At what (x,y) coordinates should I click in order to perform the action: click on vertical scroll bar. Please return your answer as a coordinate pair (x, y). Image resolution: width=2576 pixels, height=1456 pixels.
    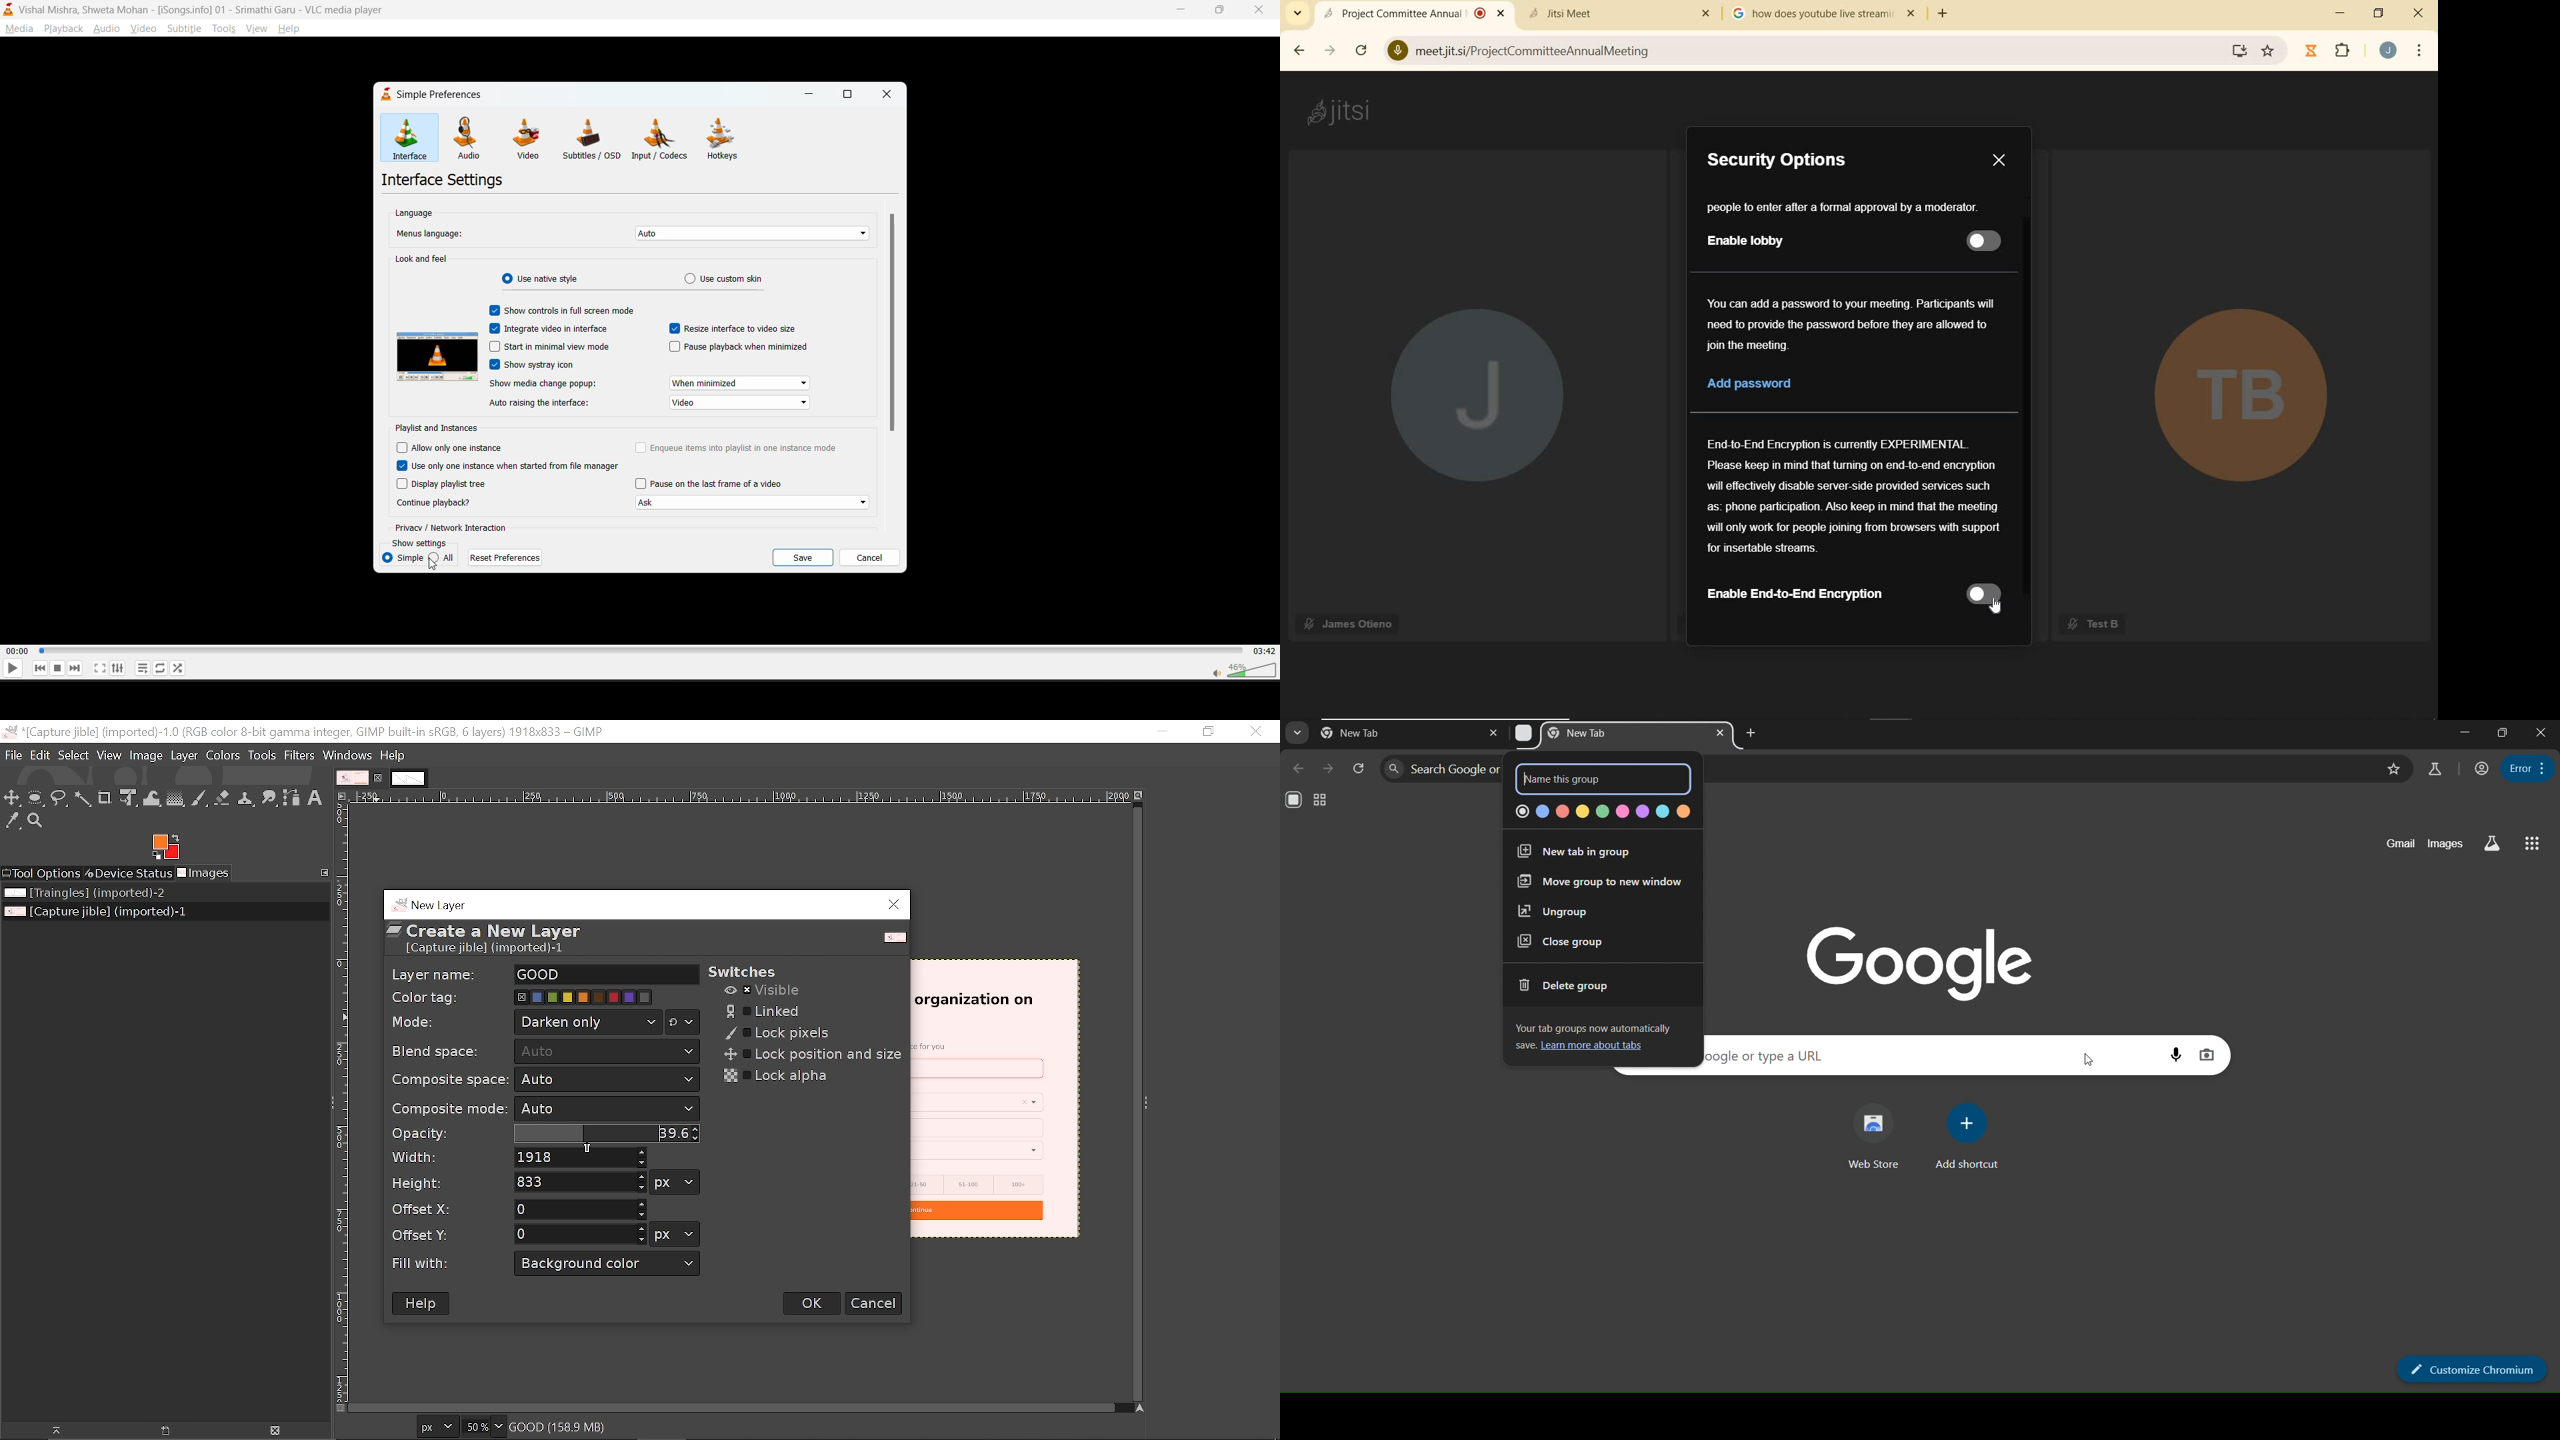
    Looking at the image, I should click on (891, 325).